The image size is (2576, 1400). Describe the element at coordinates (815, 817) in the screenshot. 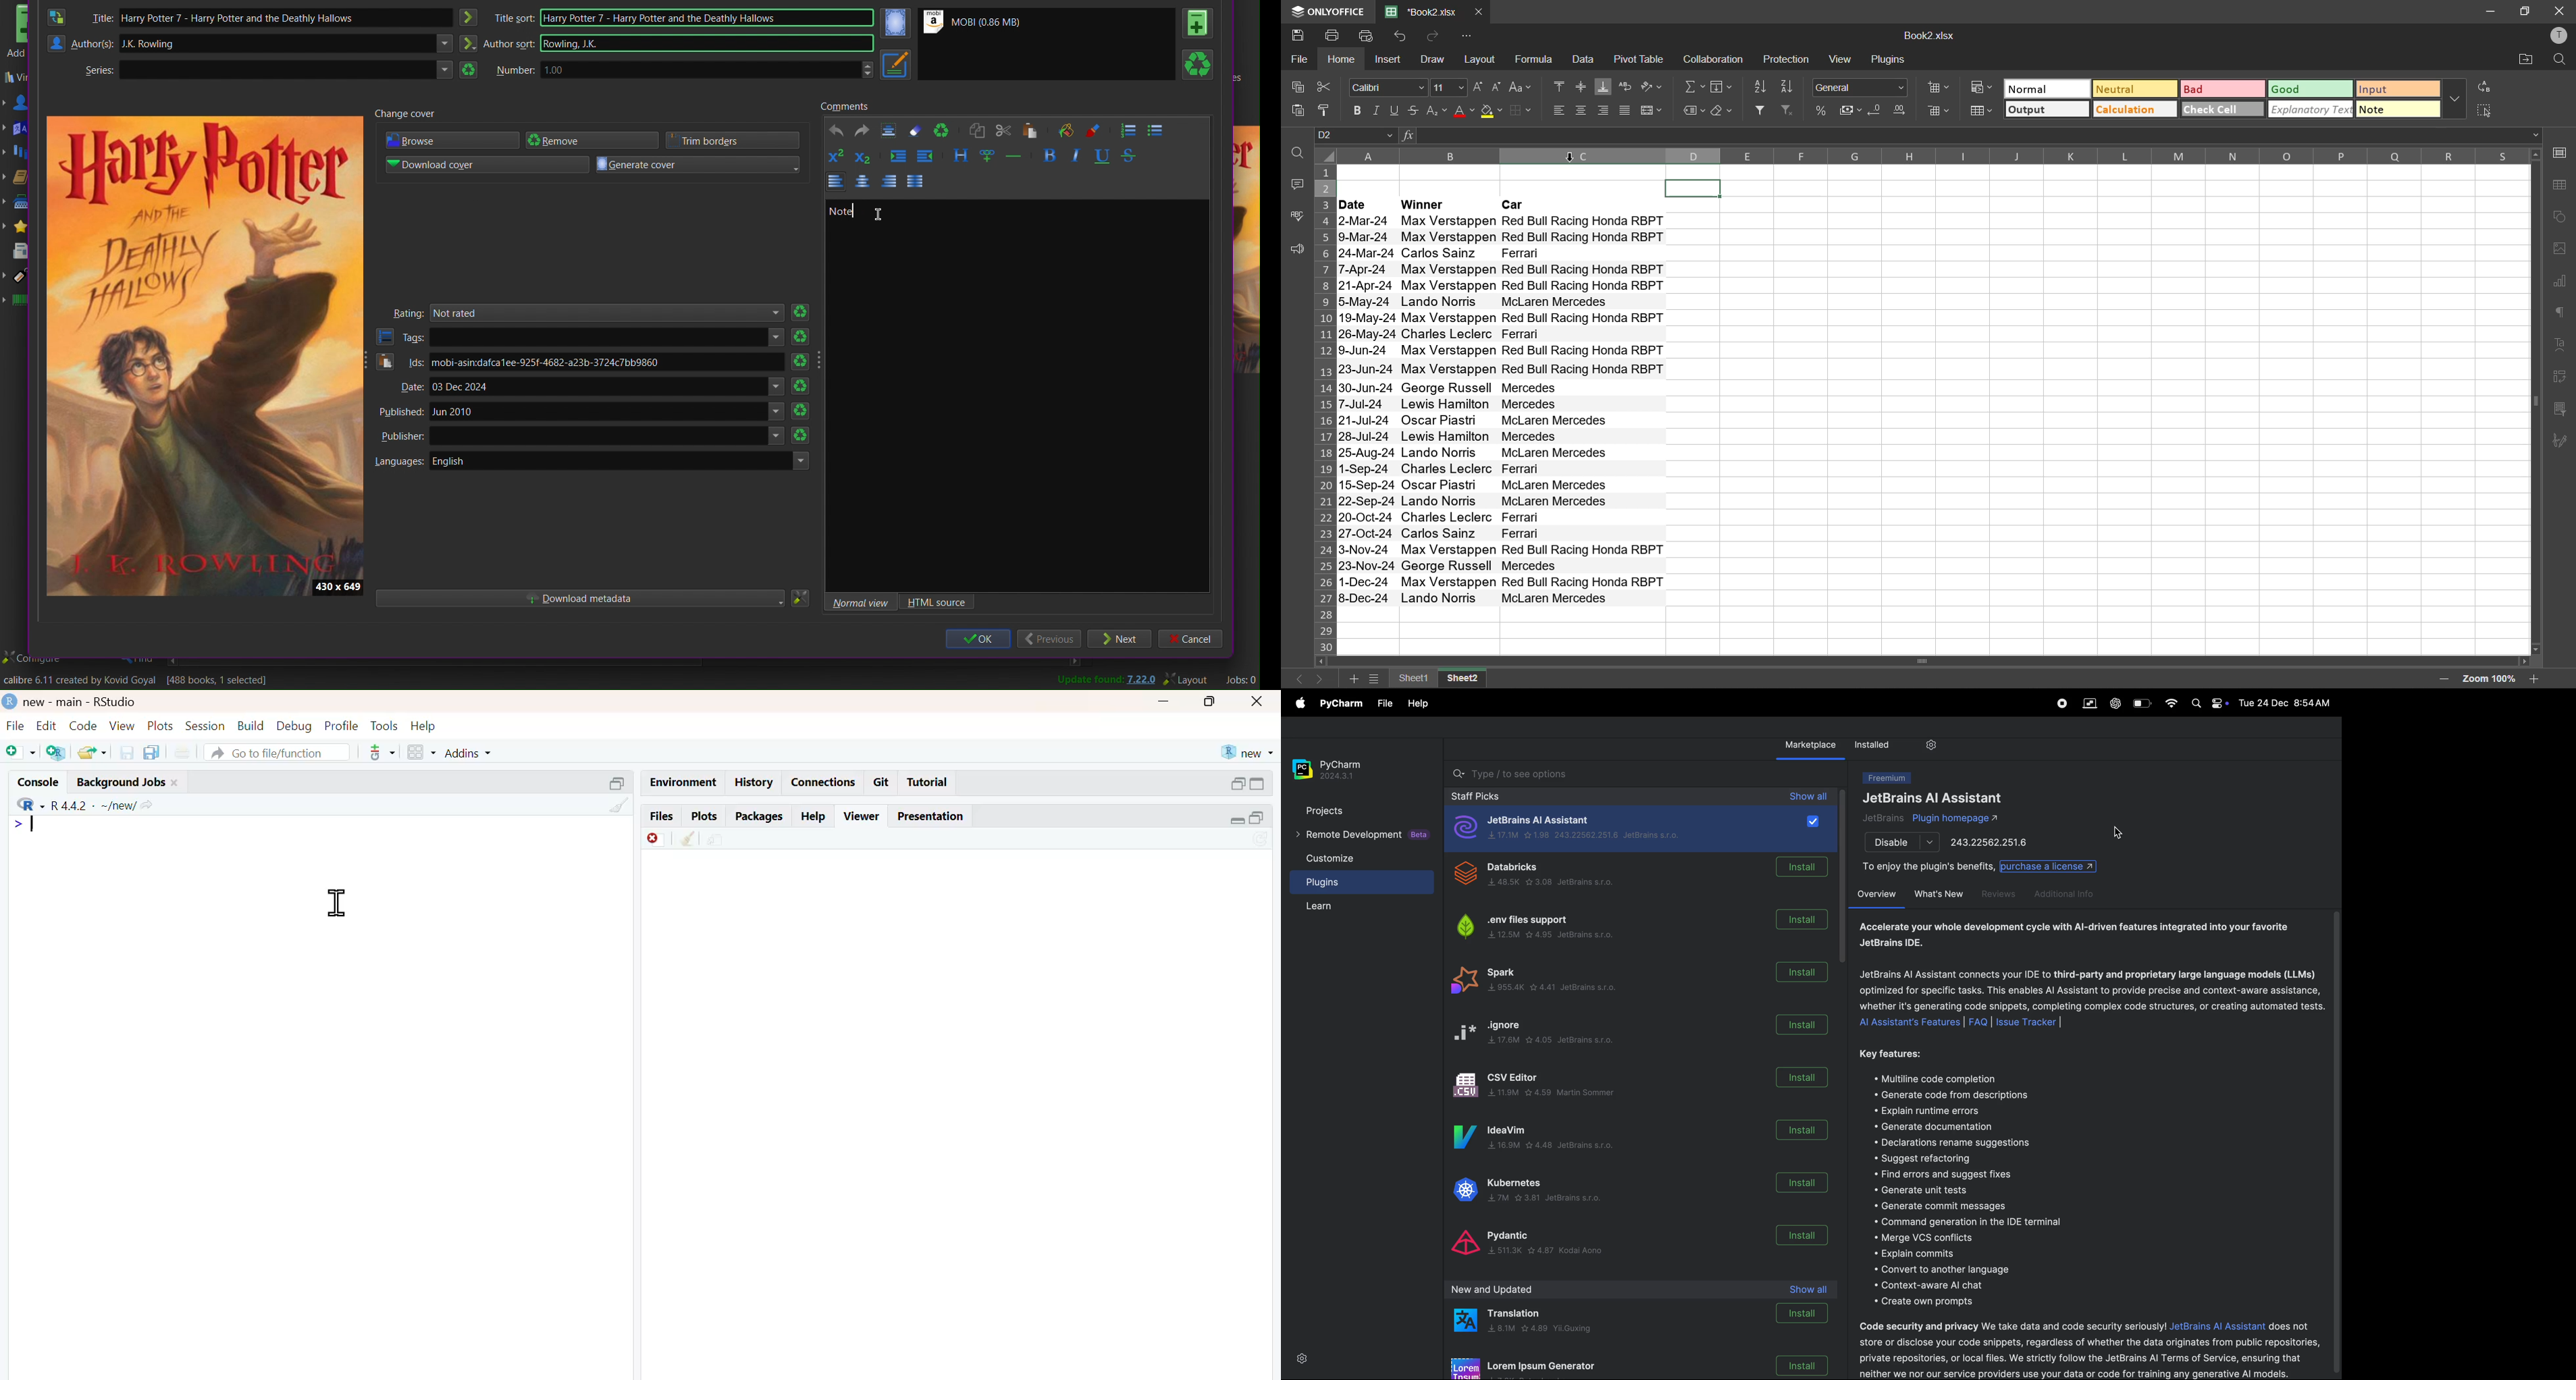

I see `help` at that location.